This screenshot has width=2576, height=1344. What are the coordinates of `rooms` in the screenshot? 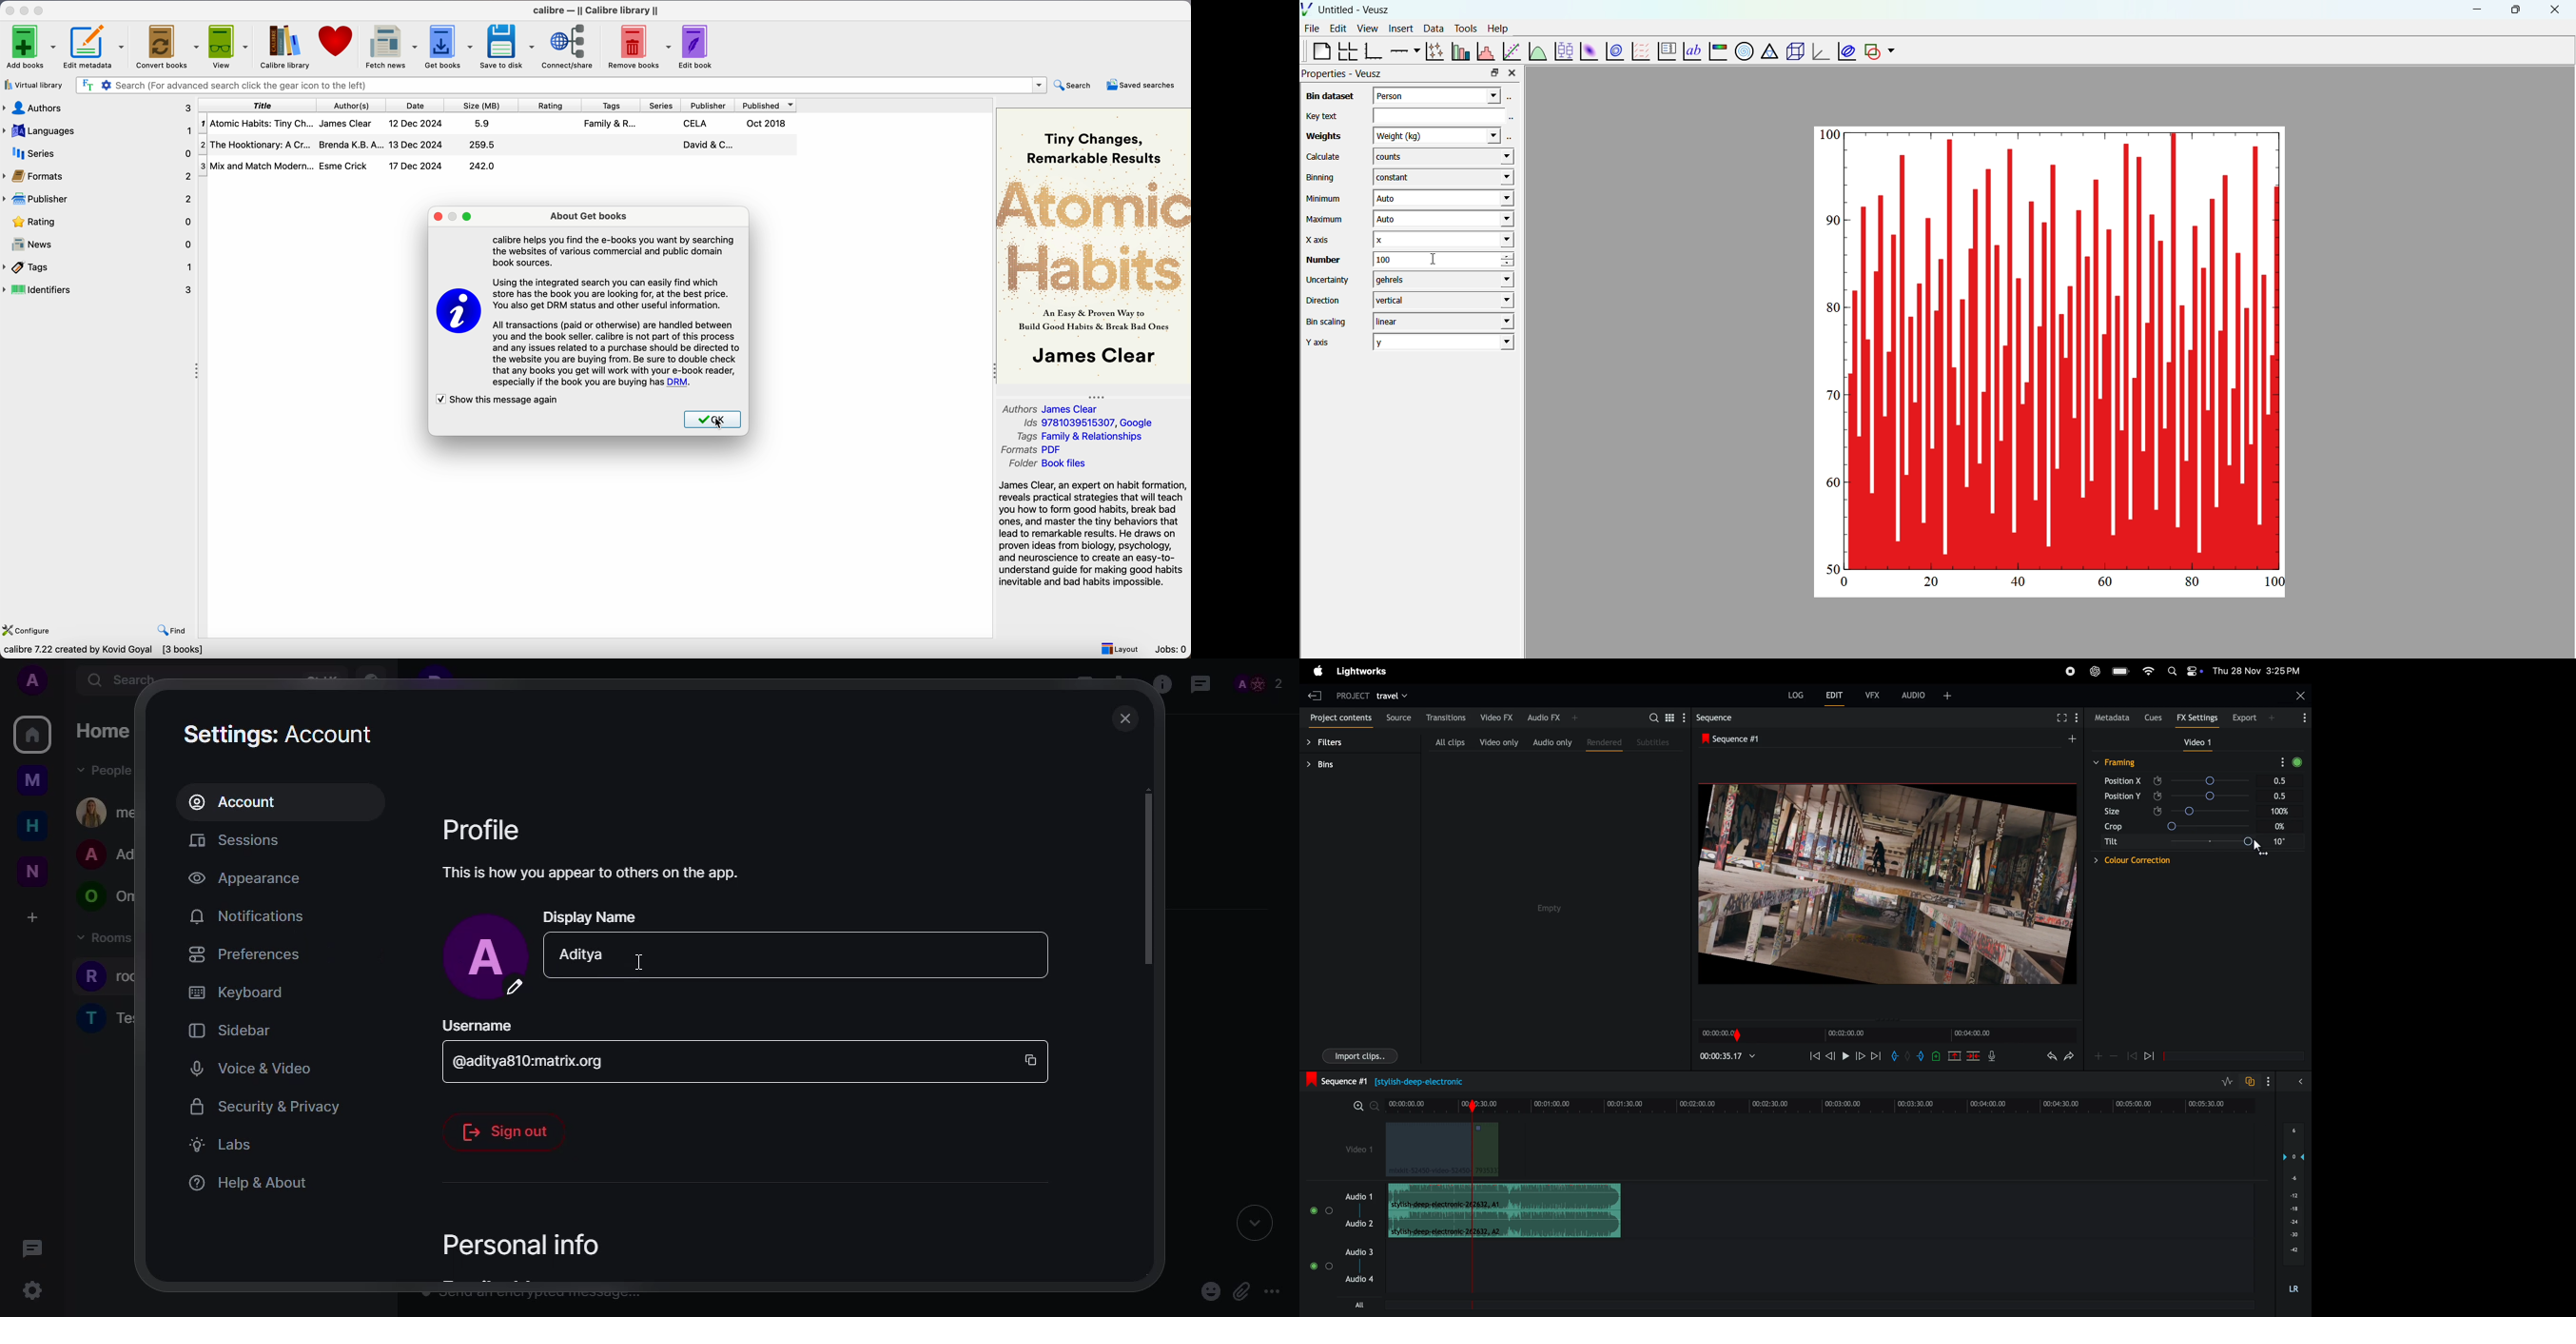 It's located at (110, 1018).